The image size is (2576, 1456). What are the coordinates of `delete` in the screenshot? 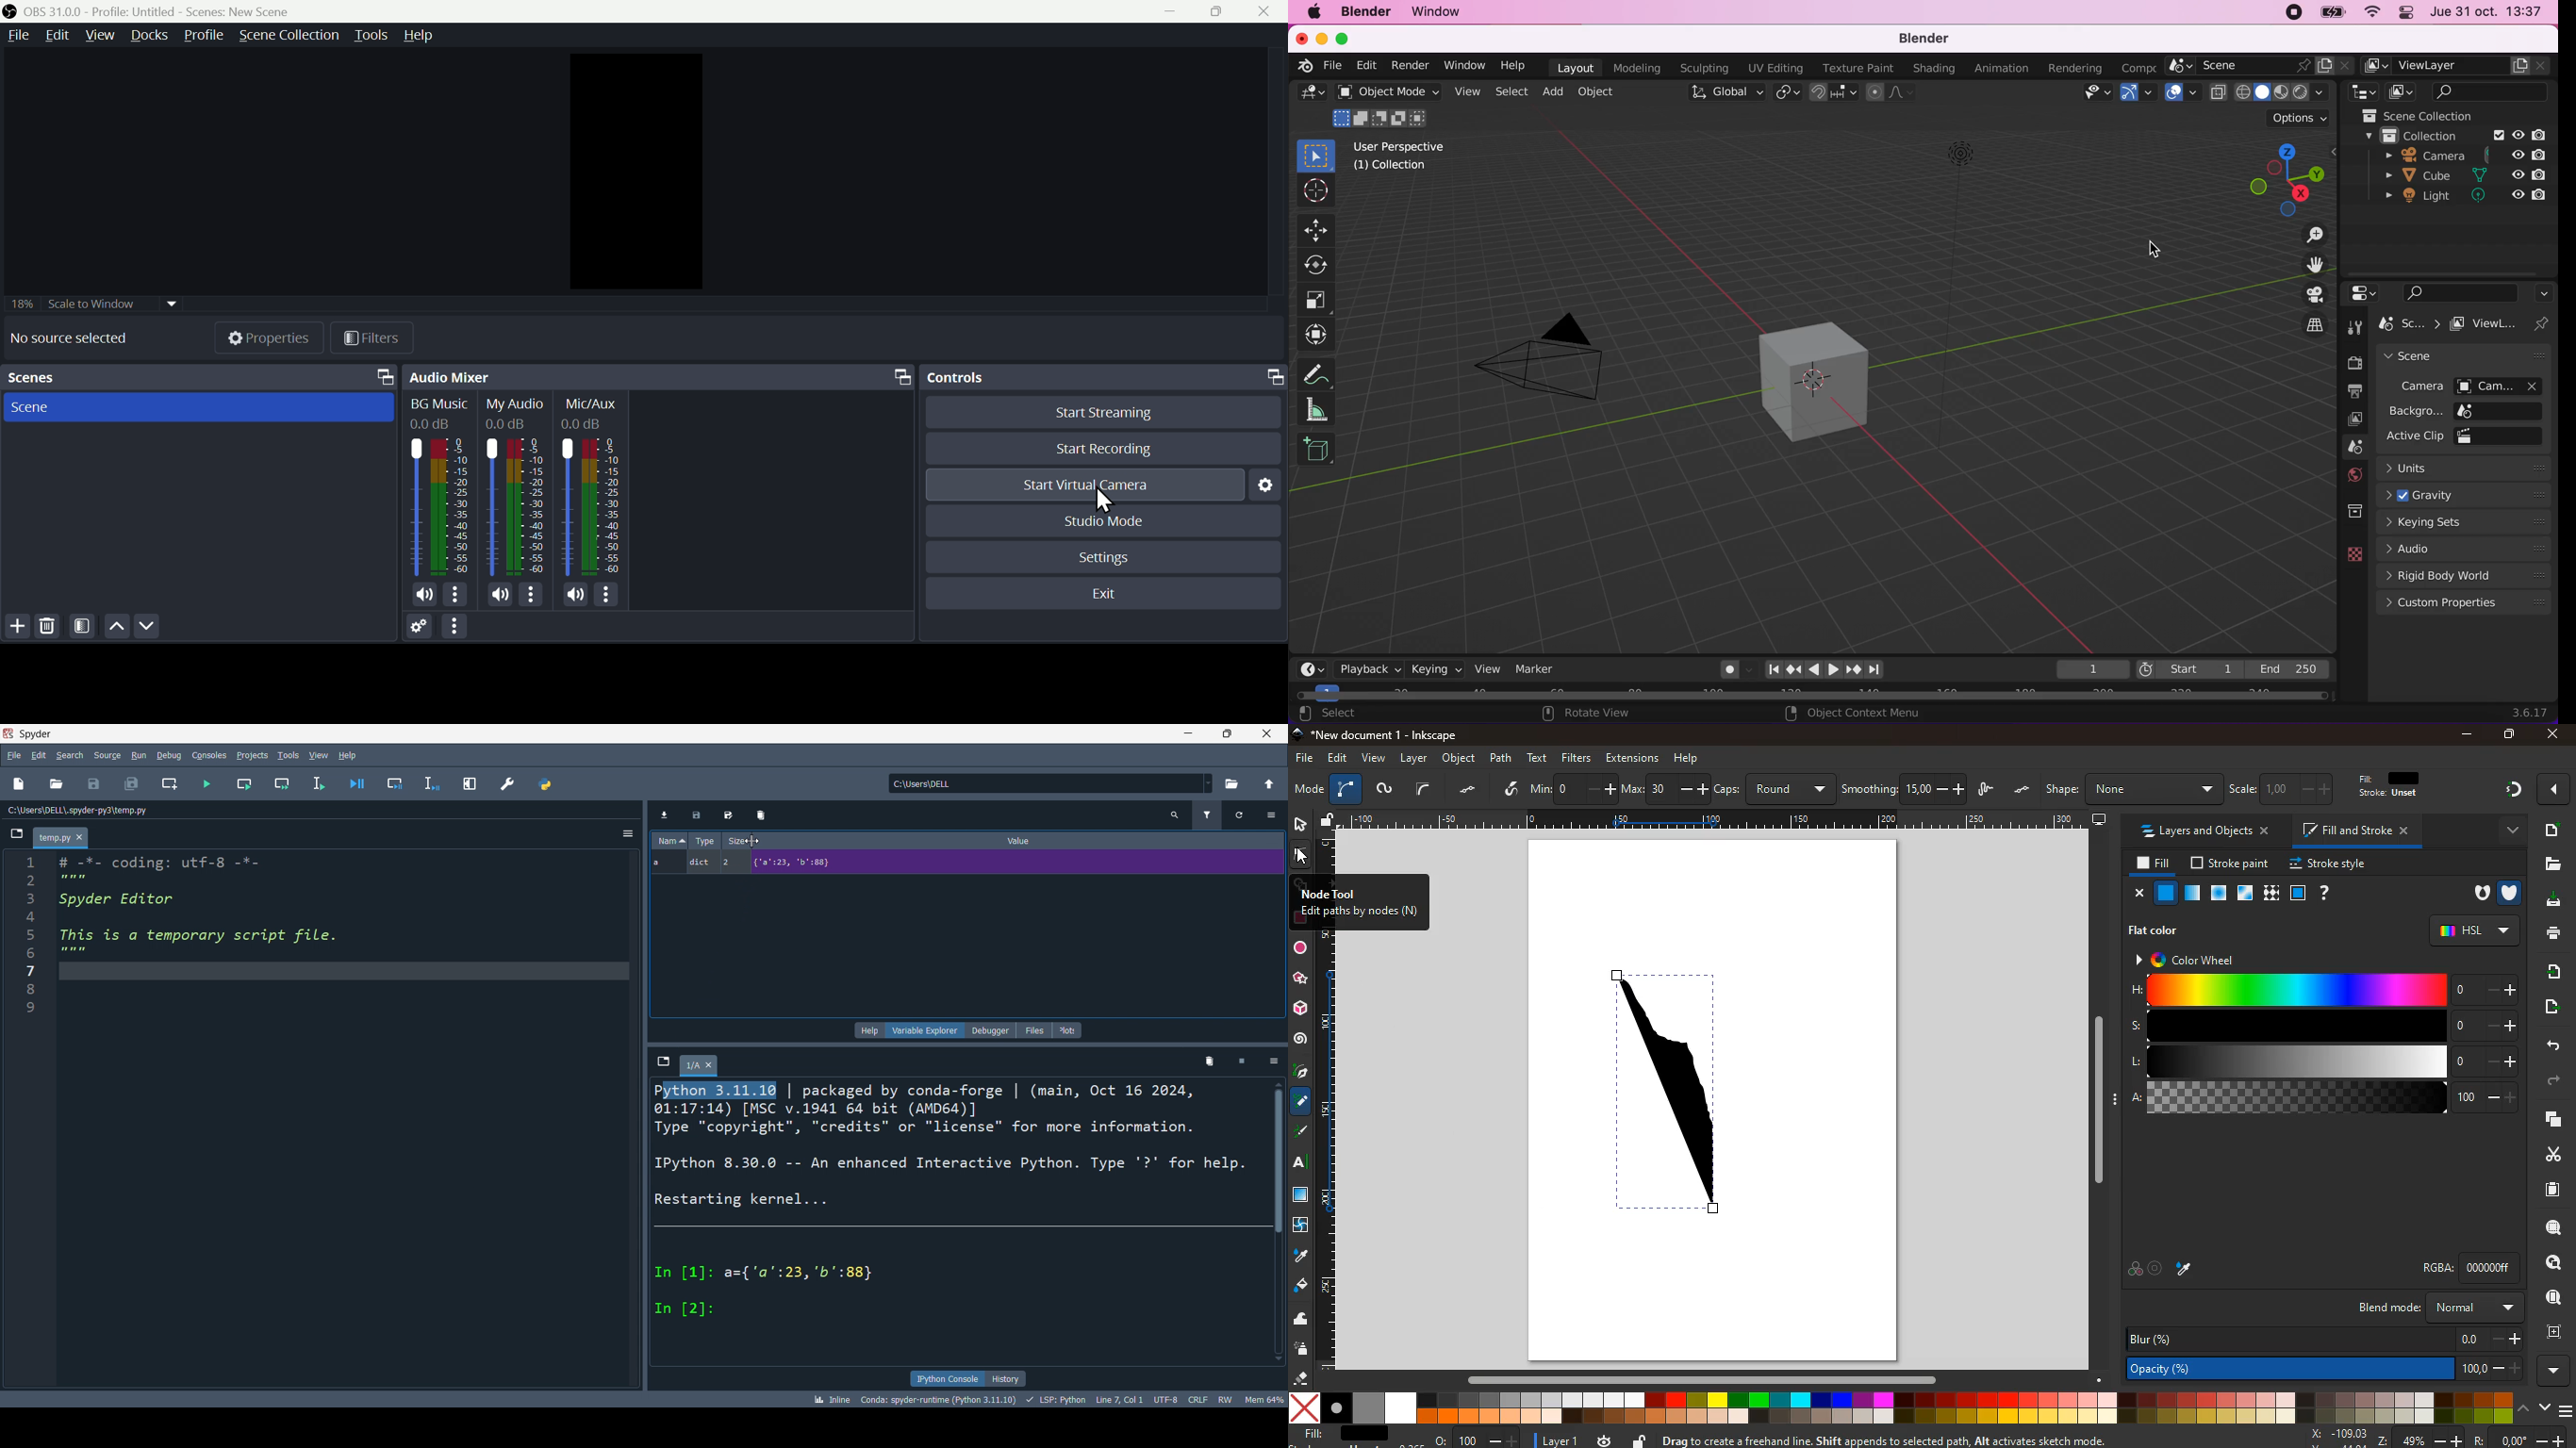 It's located at (1210, 1061).